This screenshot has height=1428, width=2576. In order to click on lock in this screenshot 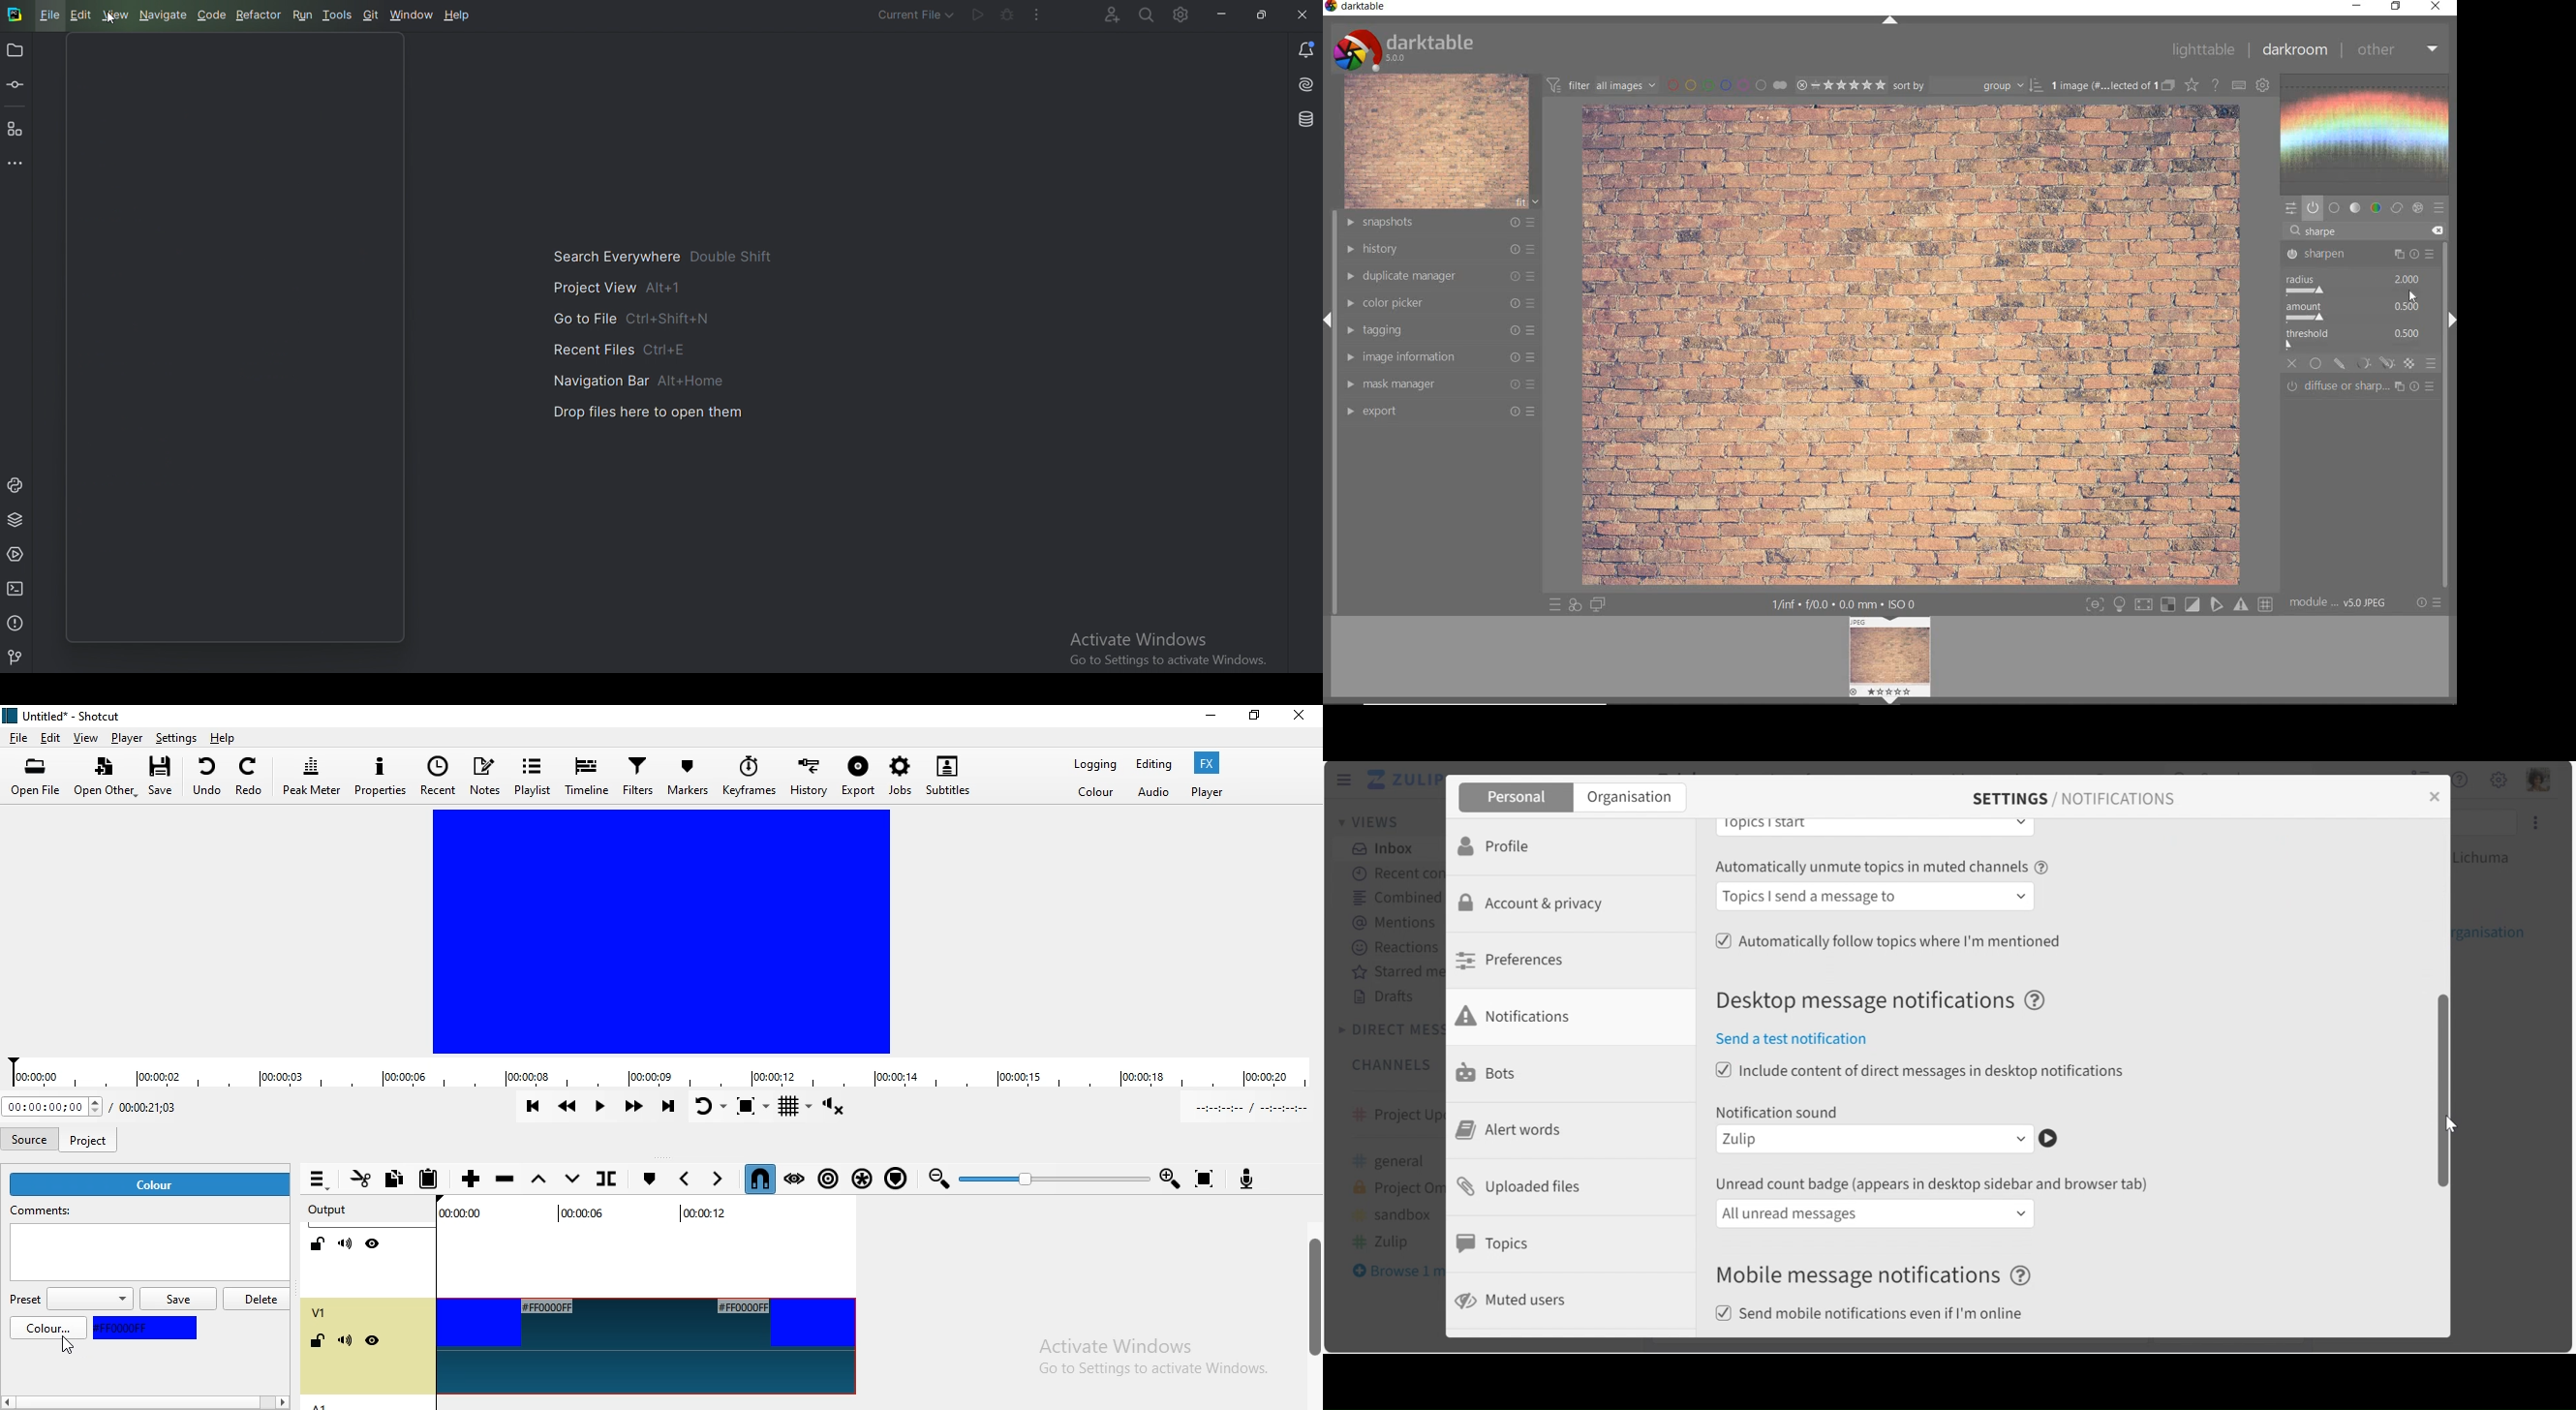, I will do `click(321, 1342)`.